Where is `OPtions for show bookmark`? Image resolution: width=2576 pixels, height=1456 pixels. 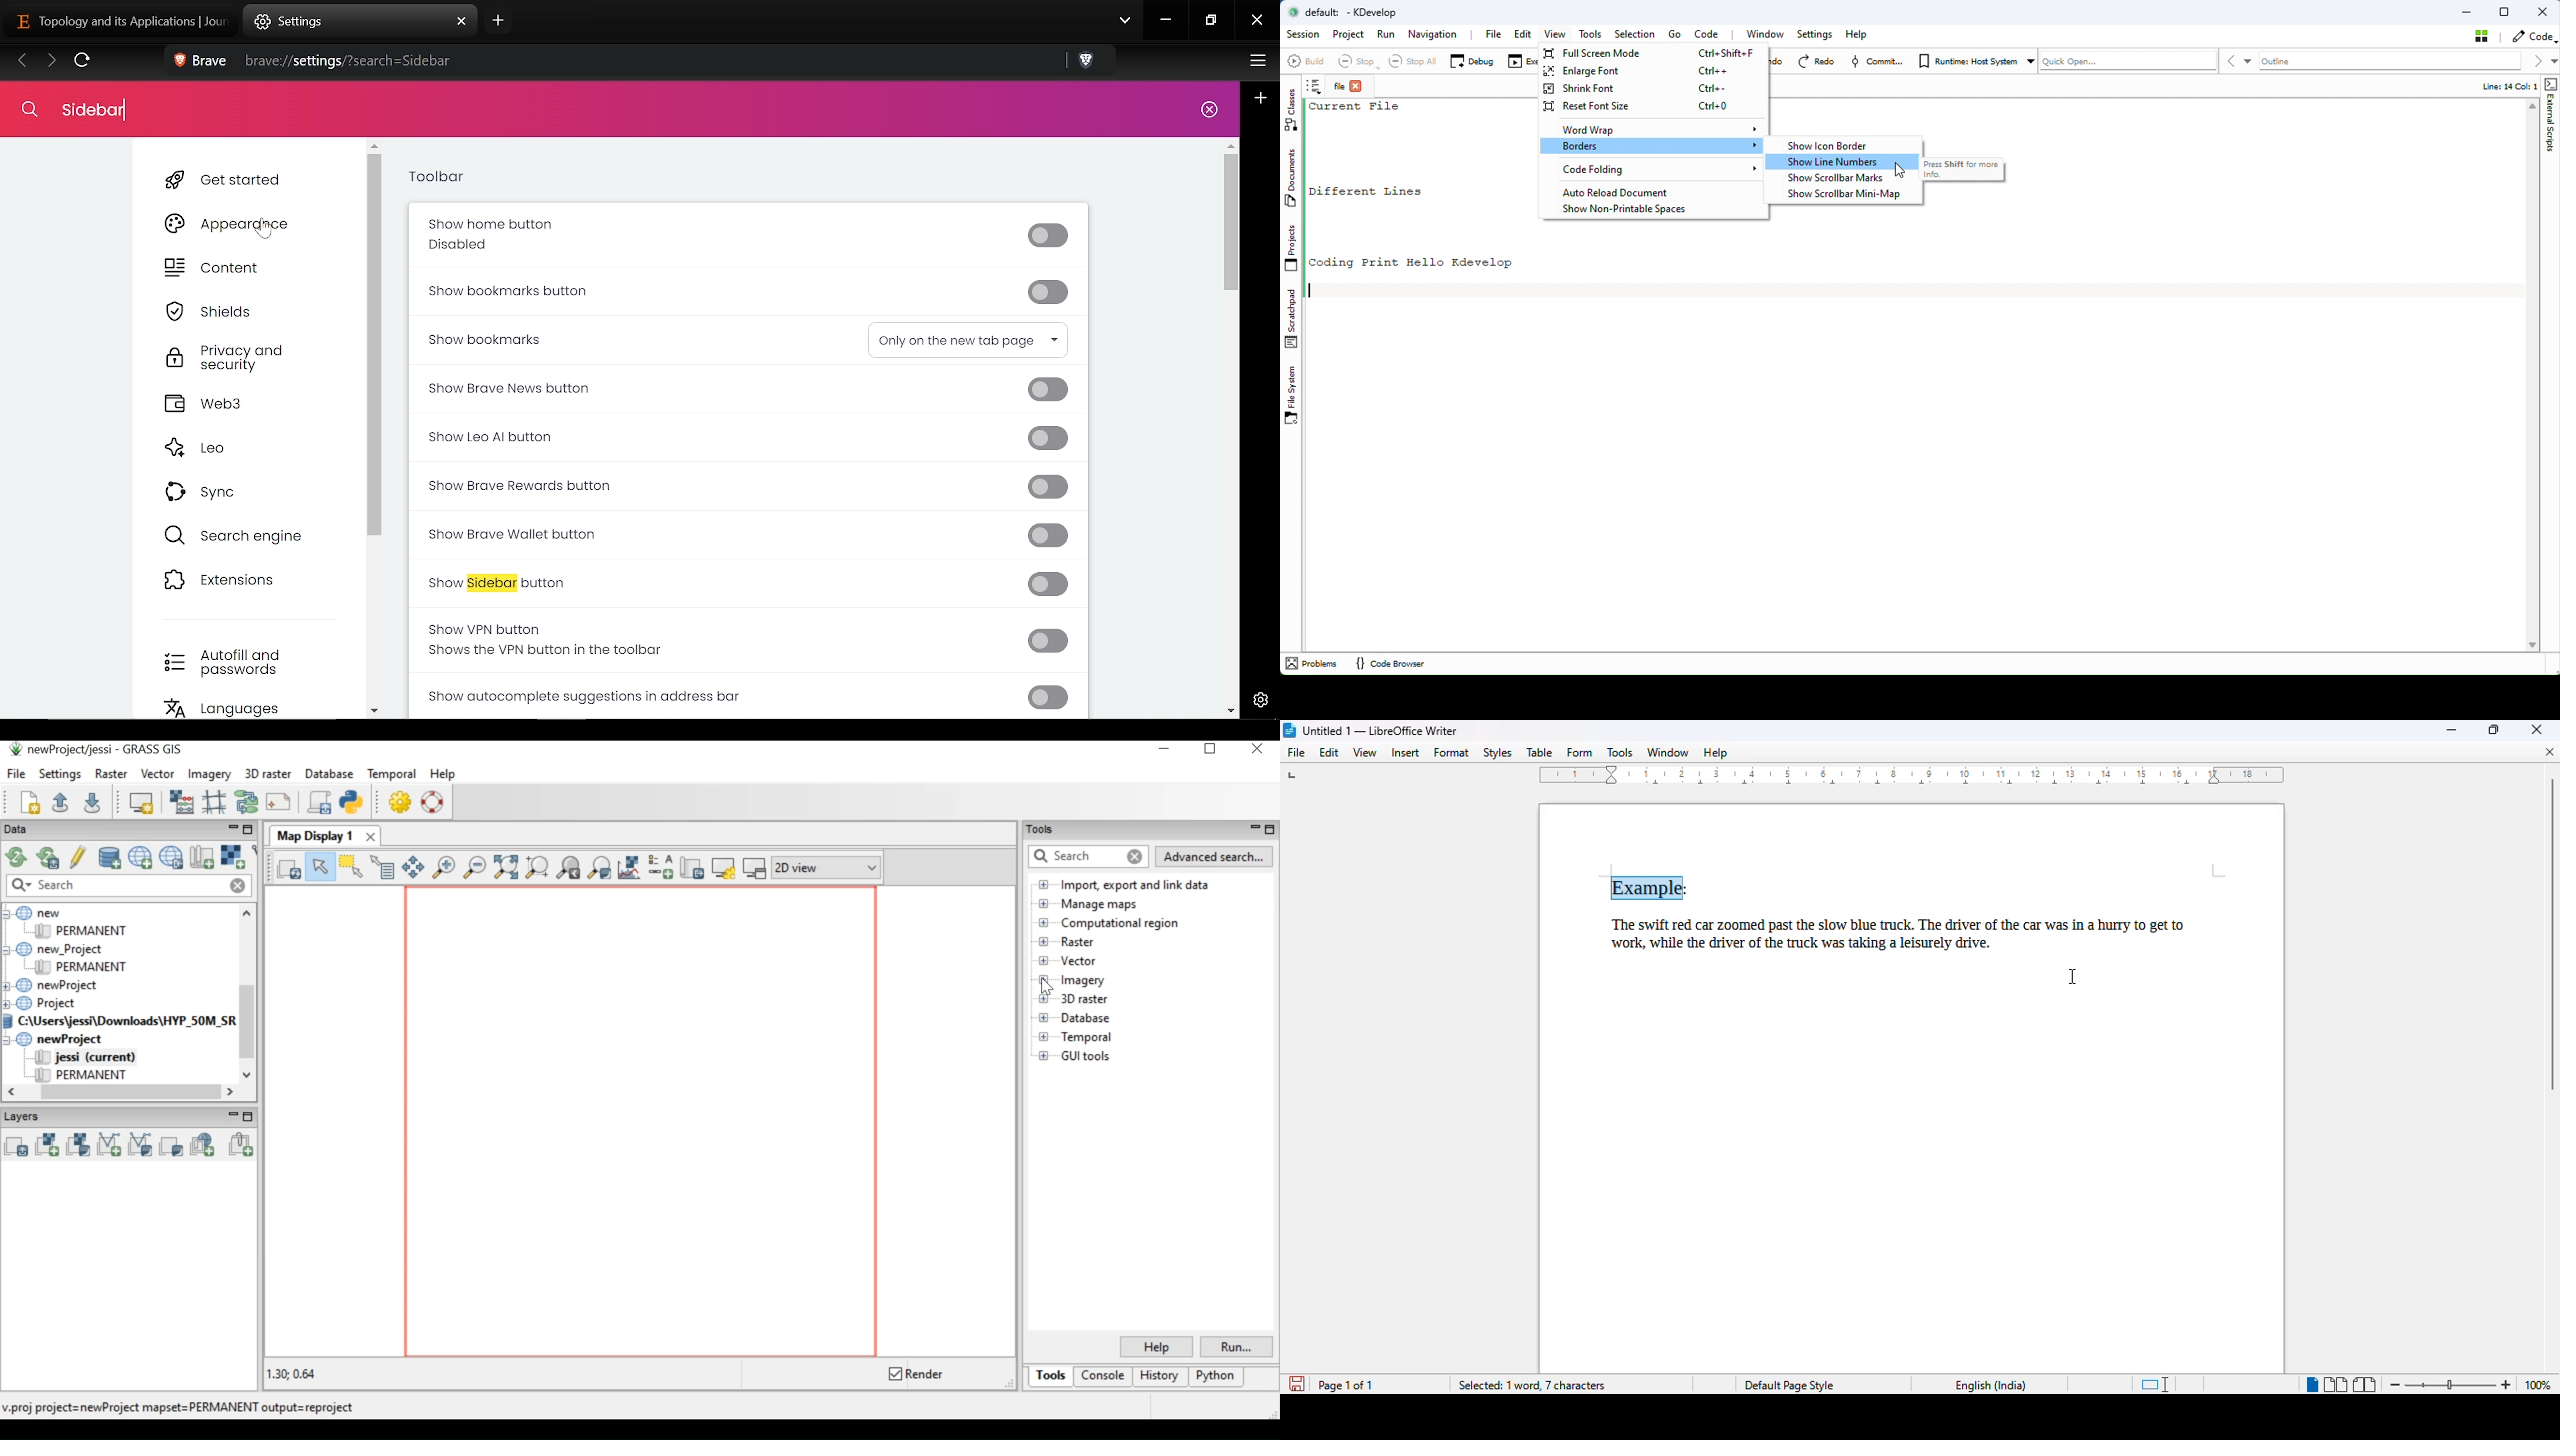 OPtions for show bookmark is located at coordinates (968, 339).